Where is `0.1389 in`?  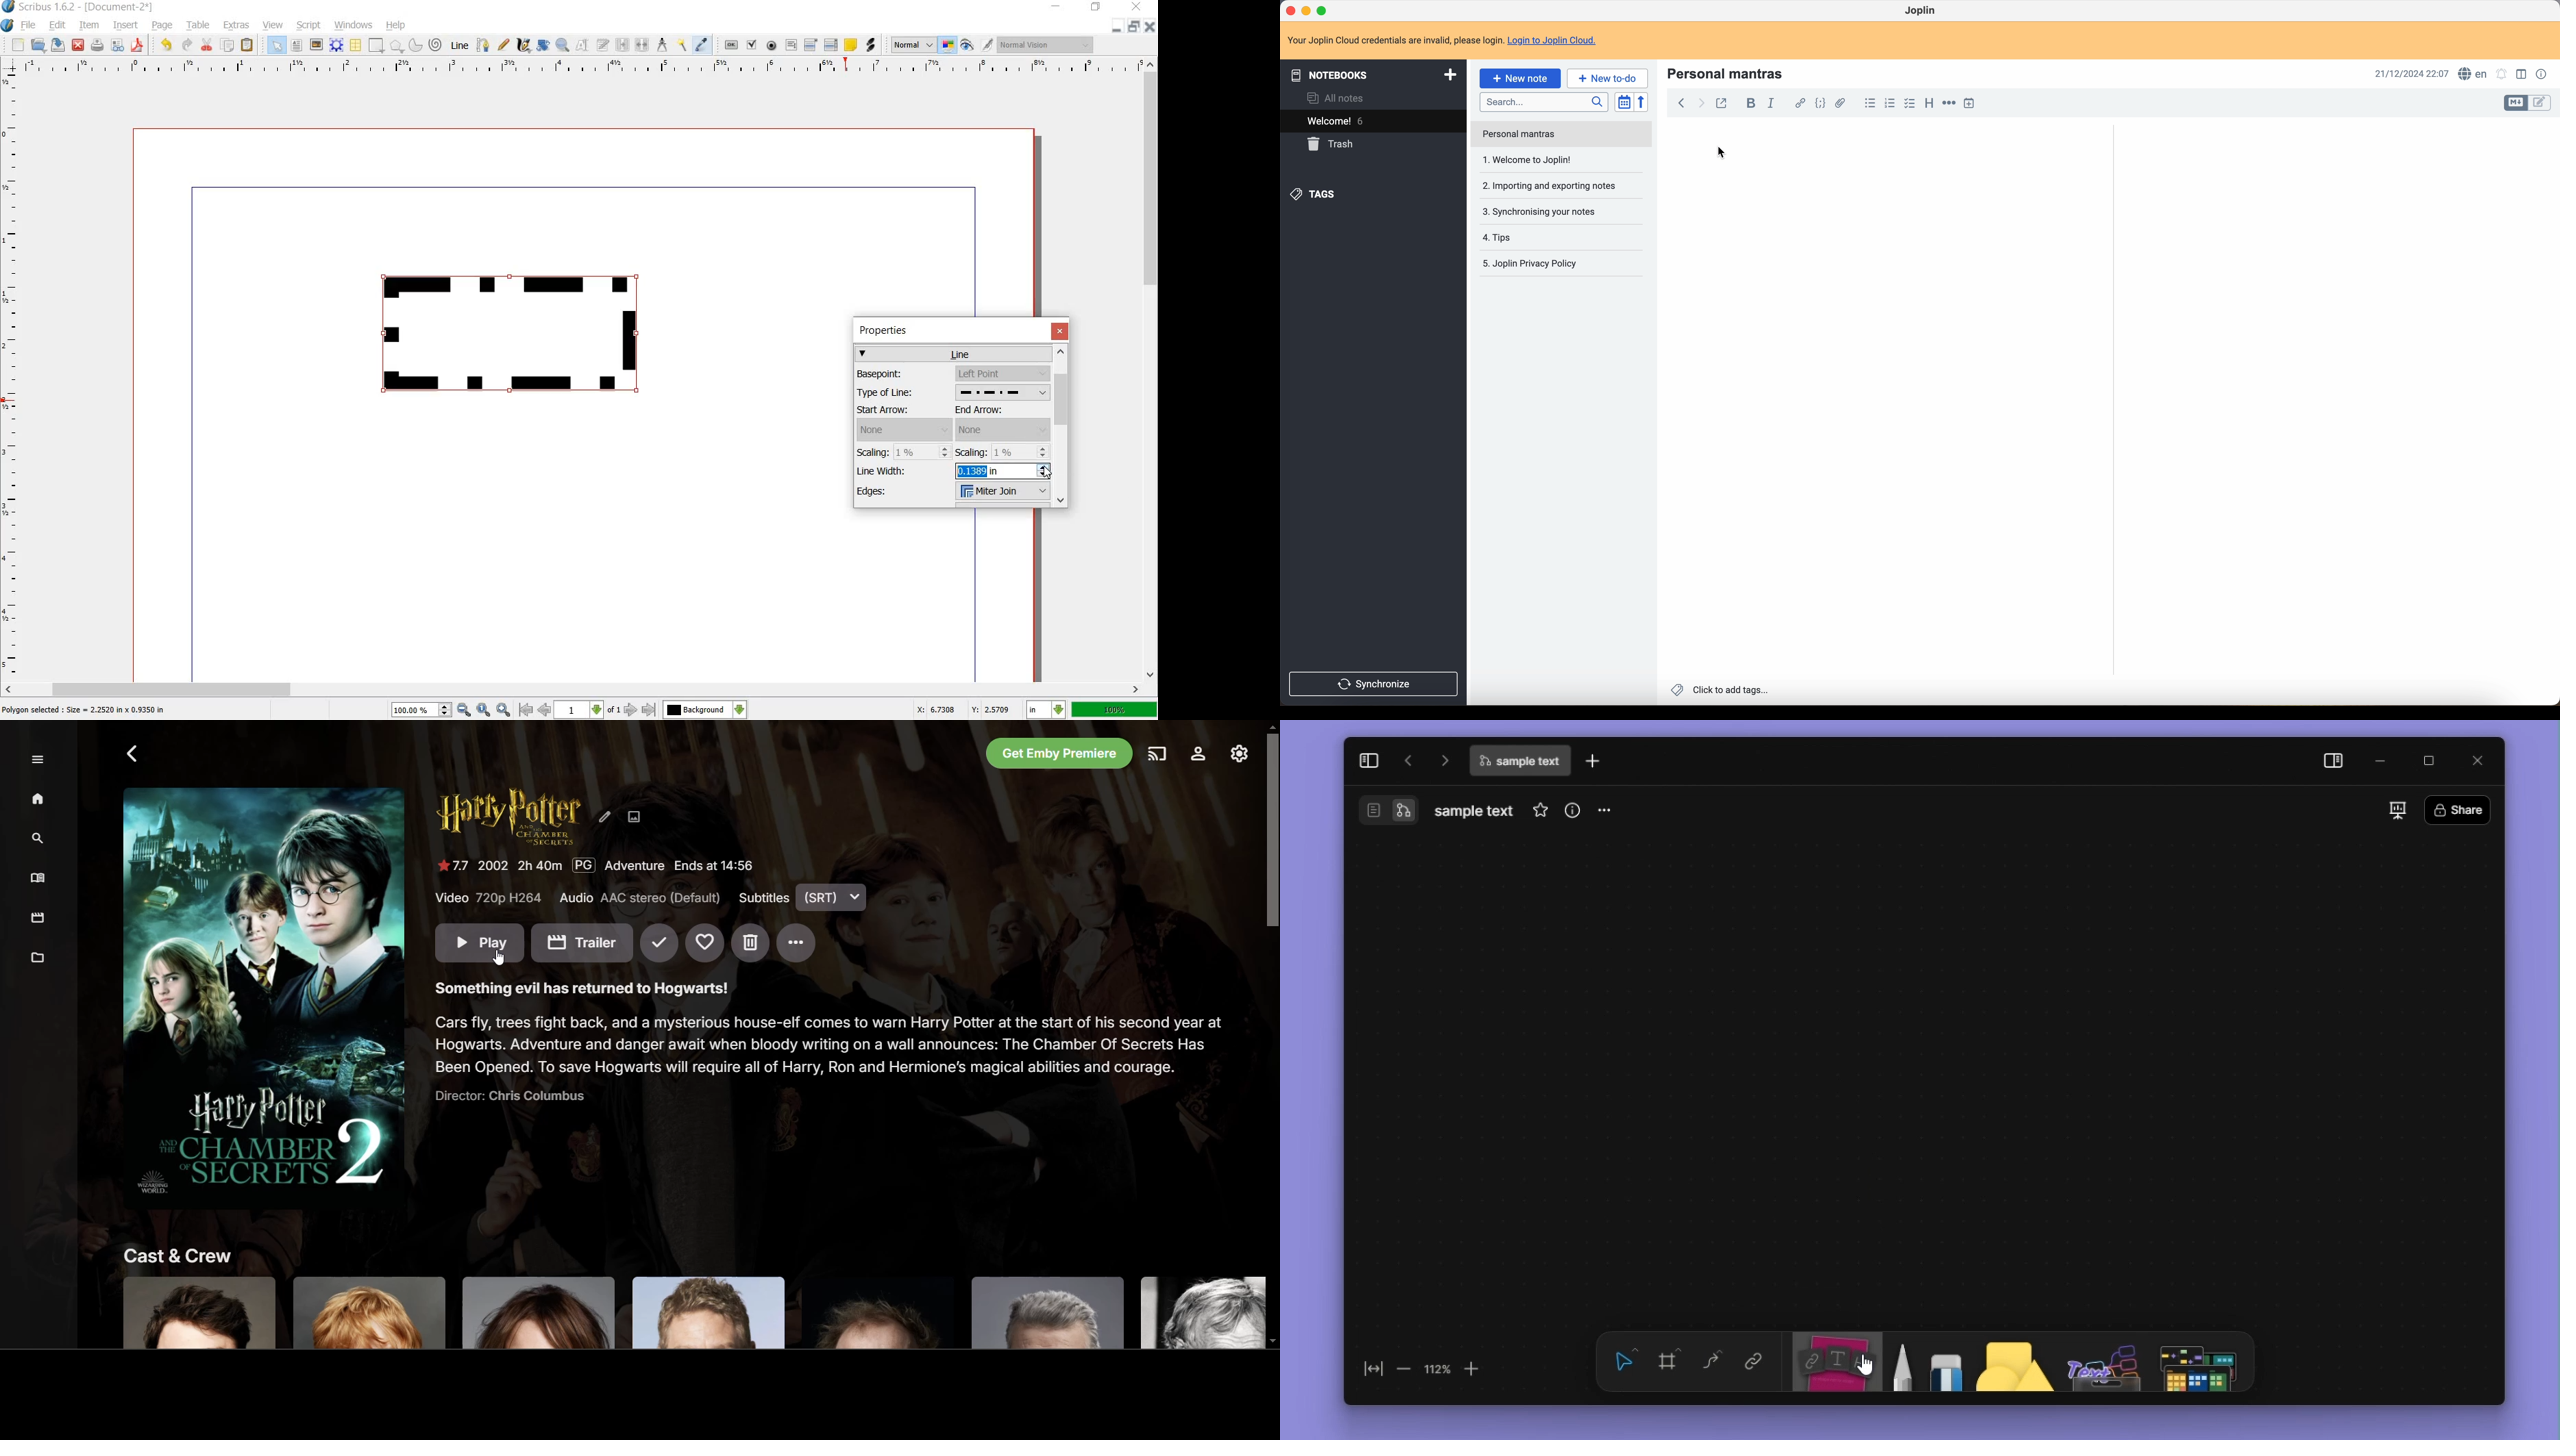
0.1389 in is located at coordinates (1004, 472).